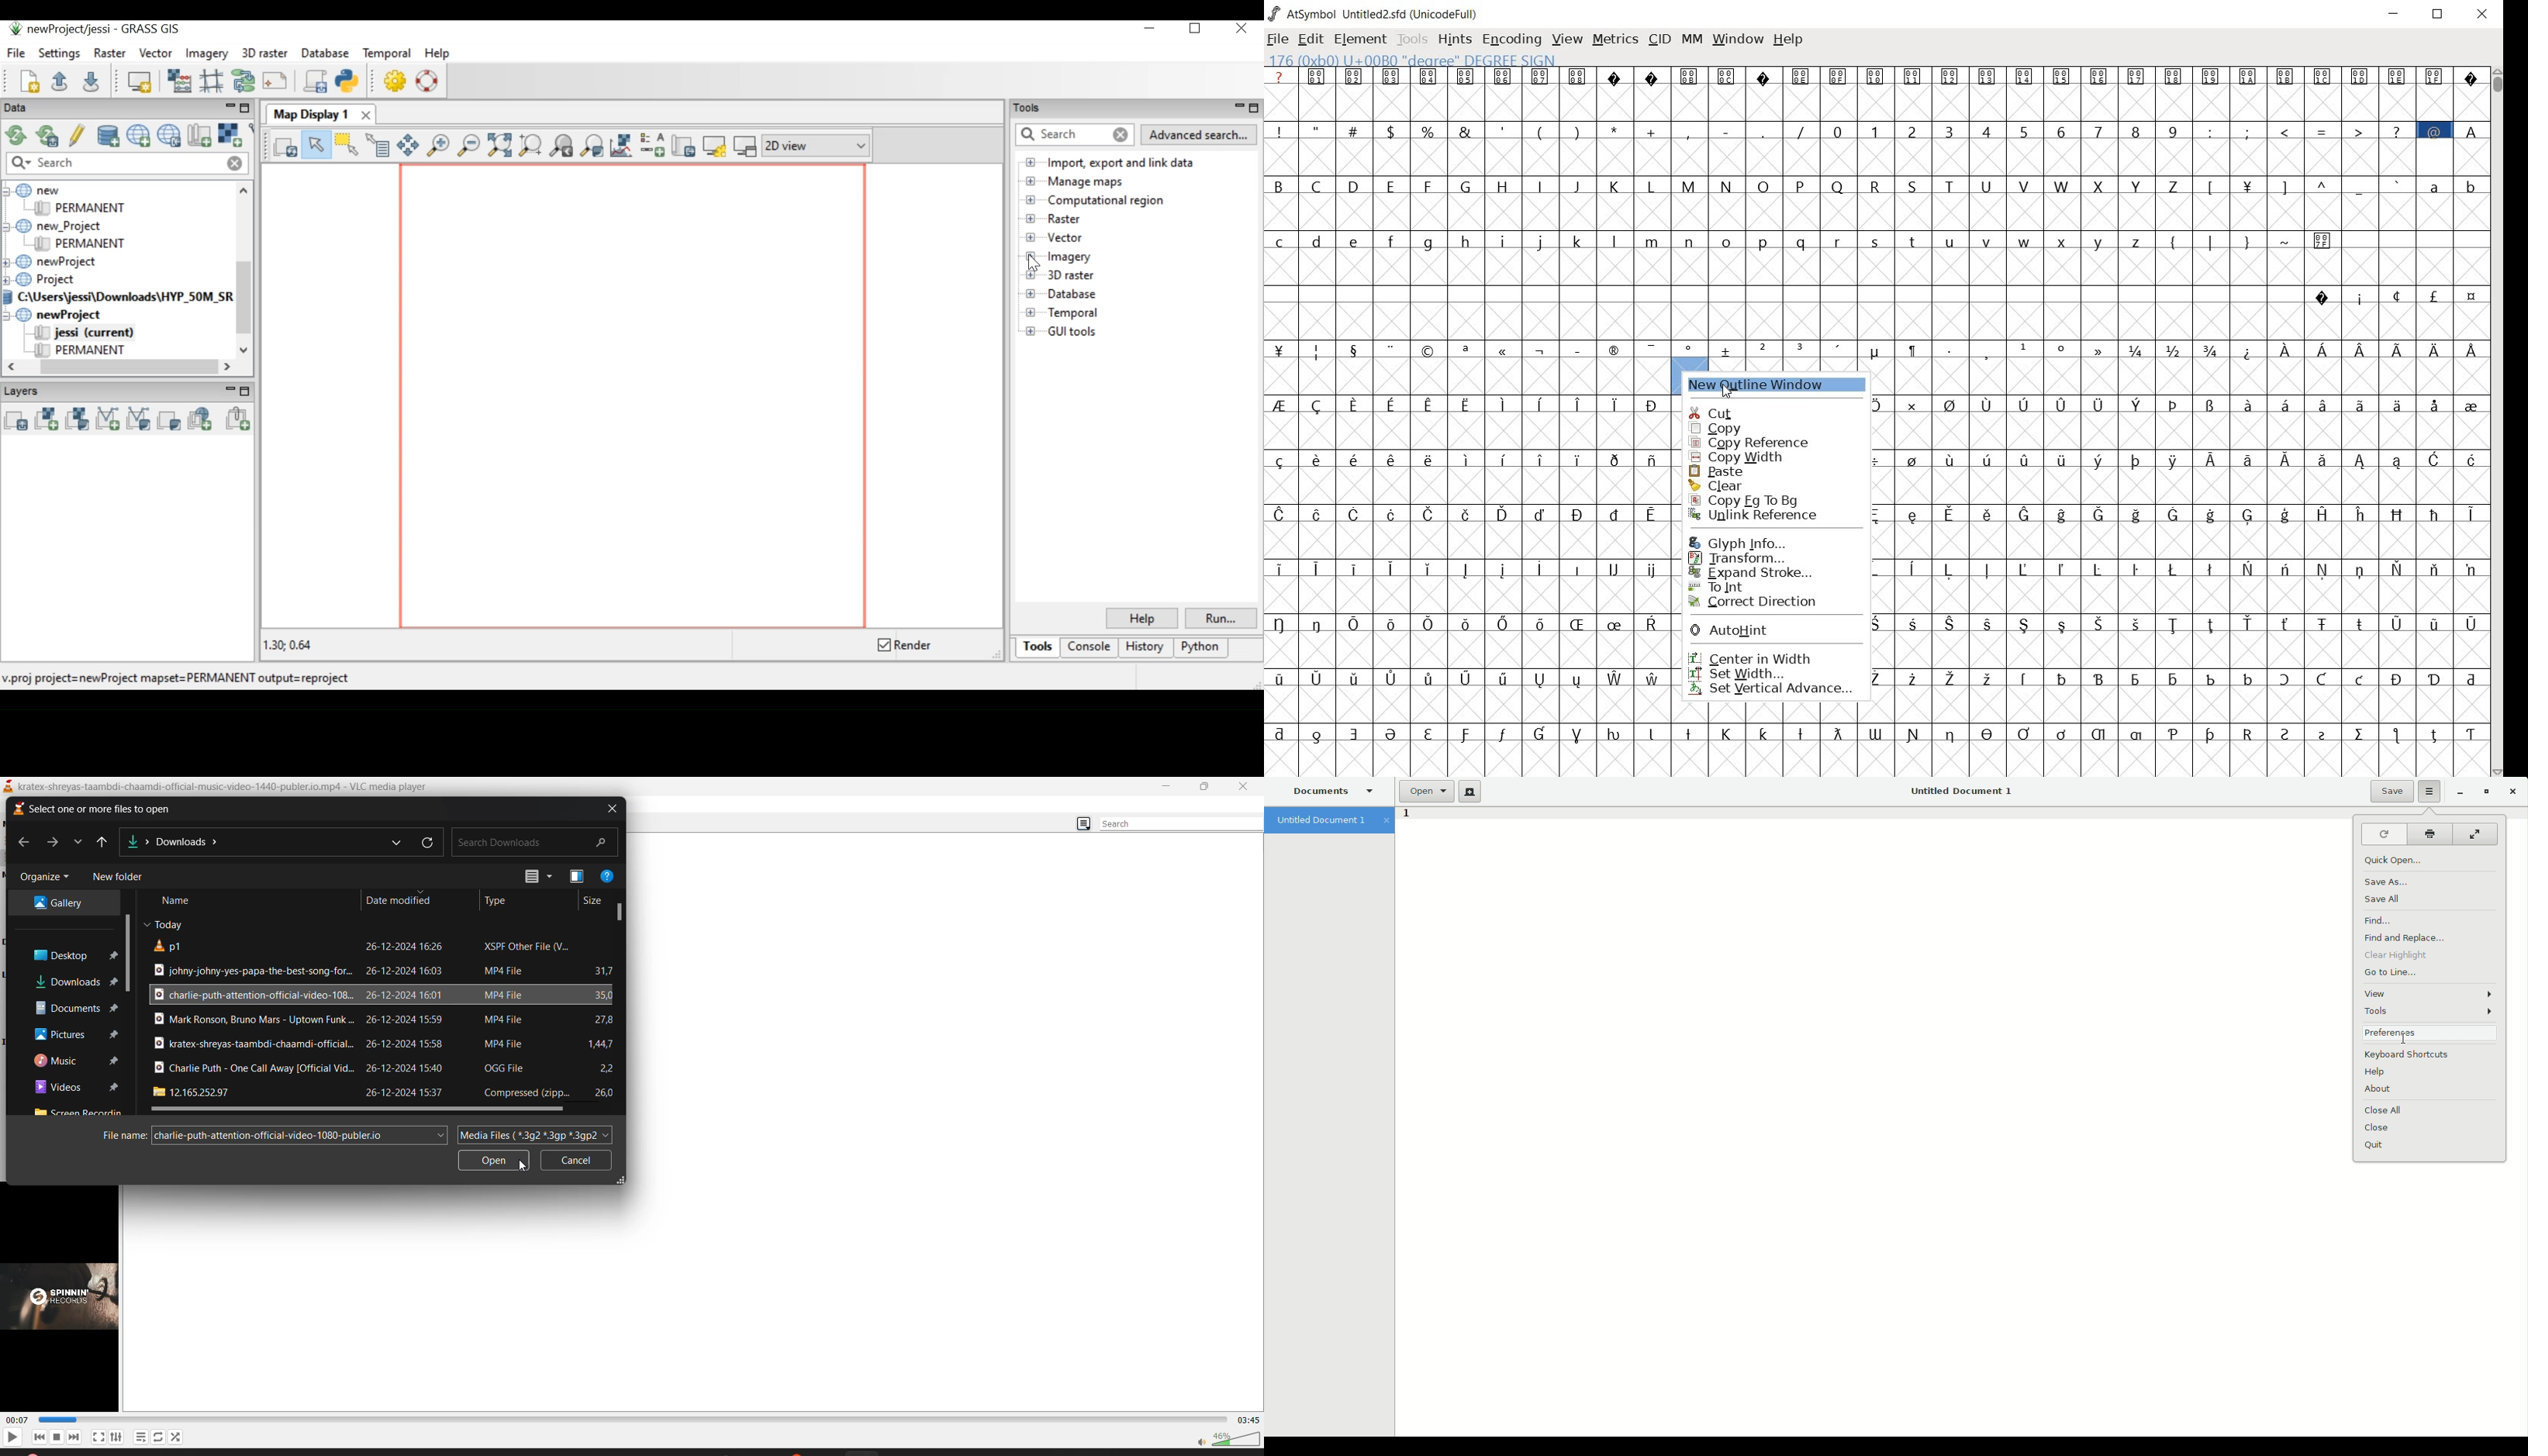  What do you see at coordinates (2178, 378) in the screenshot?
I see `empty glyph slots` at bounding box center [2178, 378].